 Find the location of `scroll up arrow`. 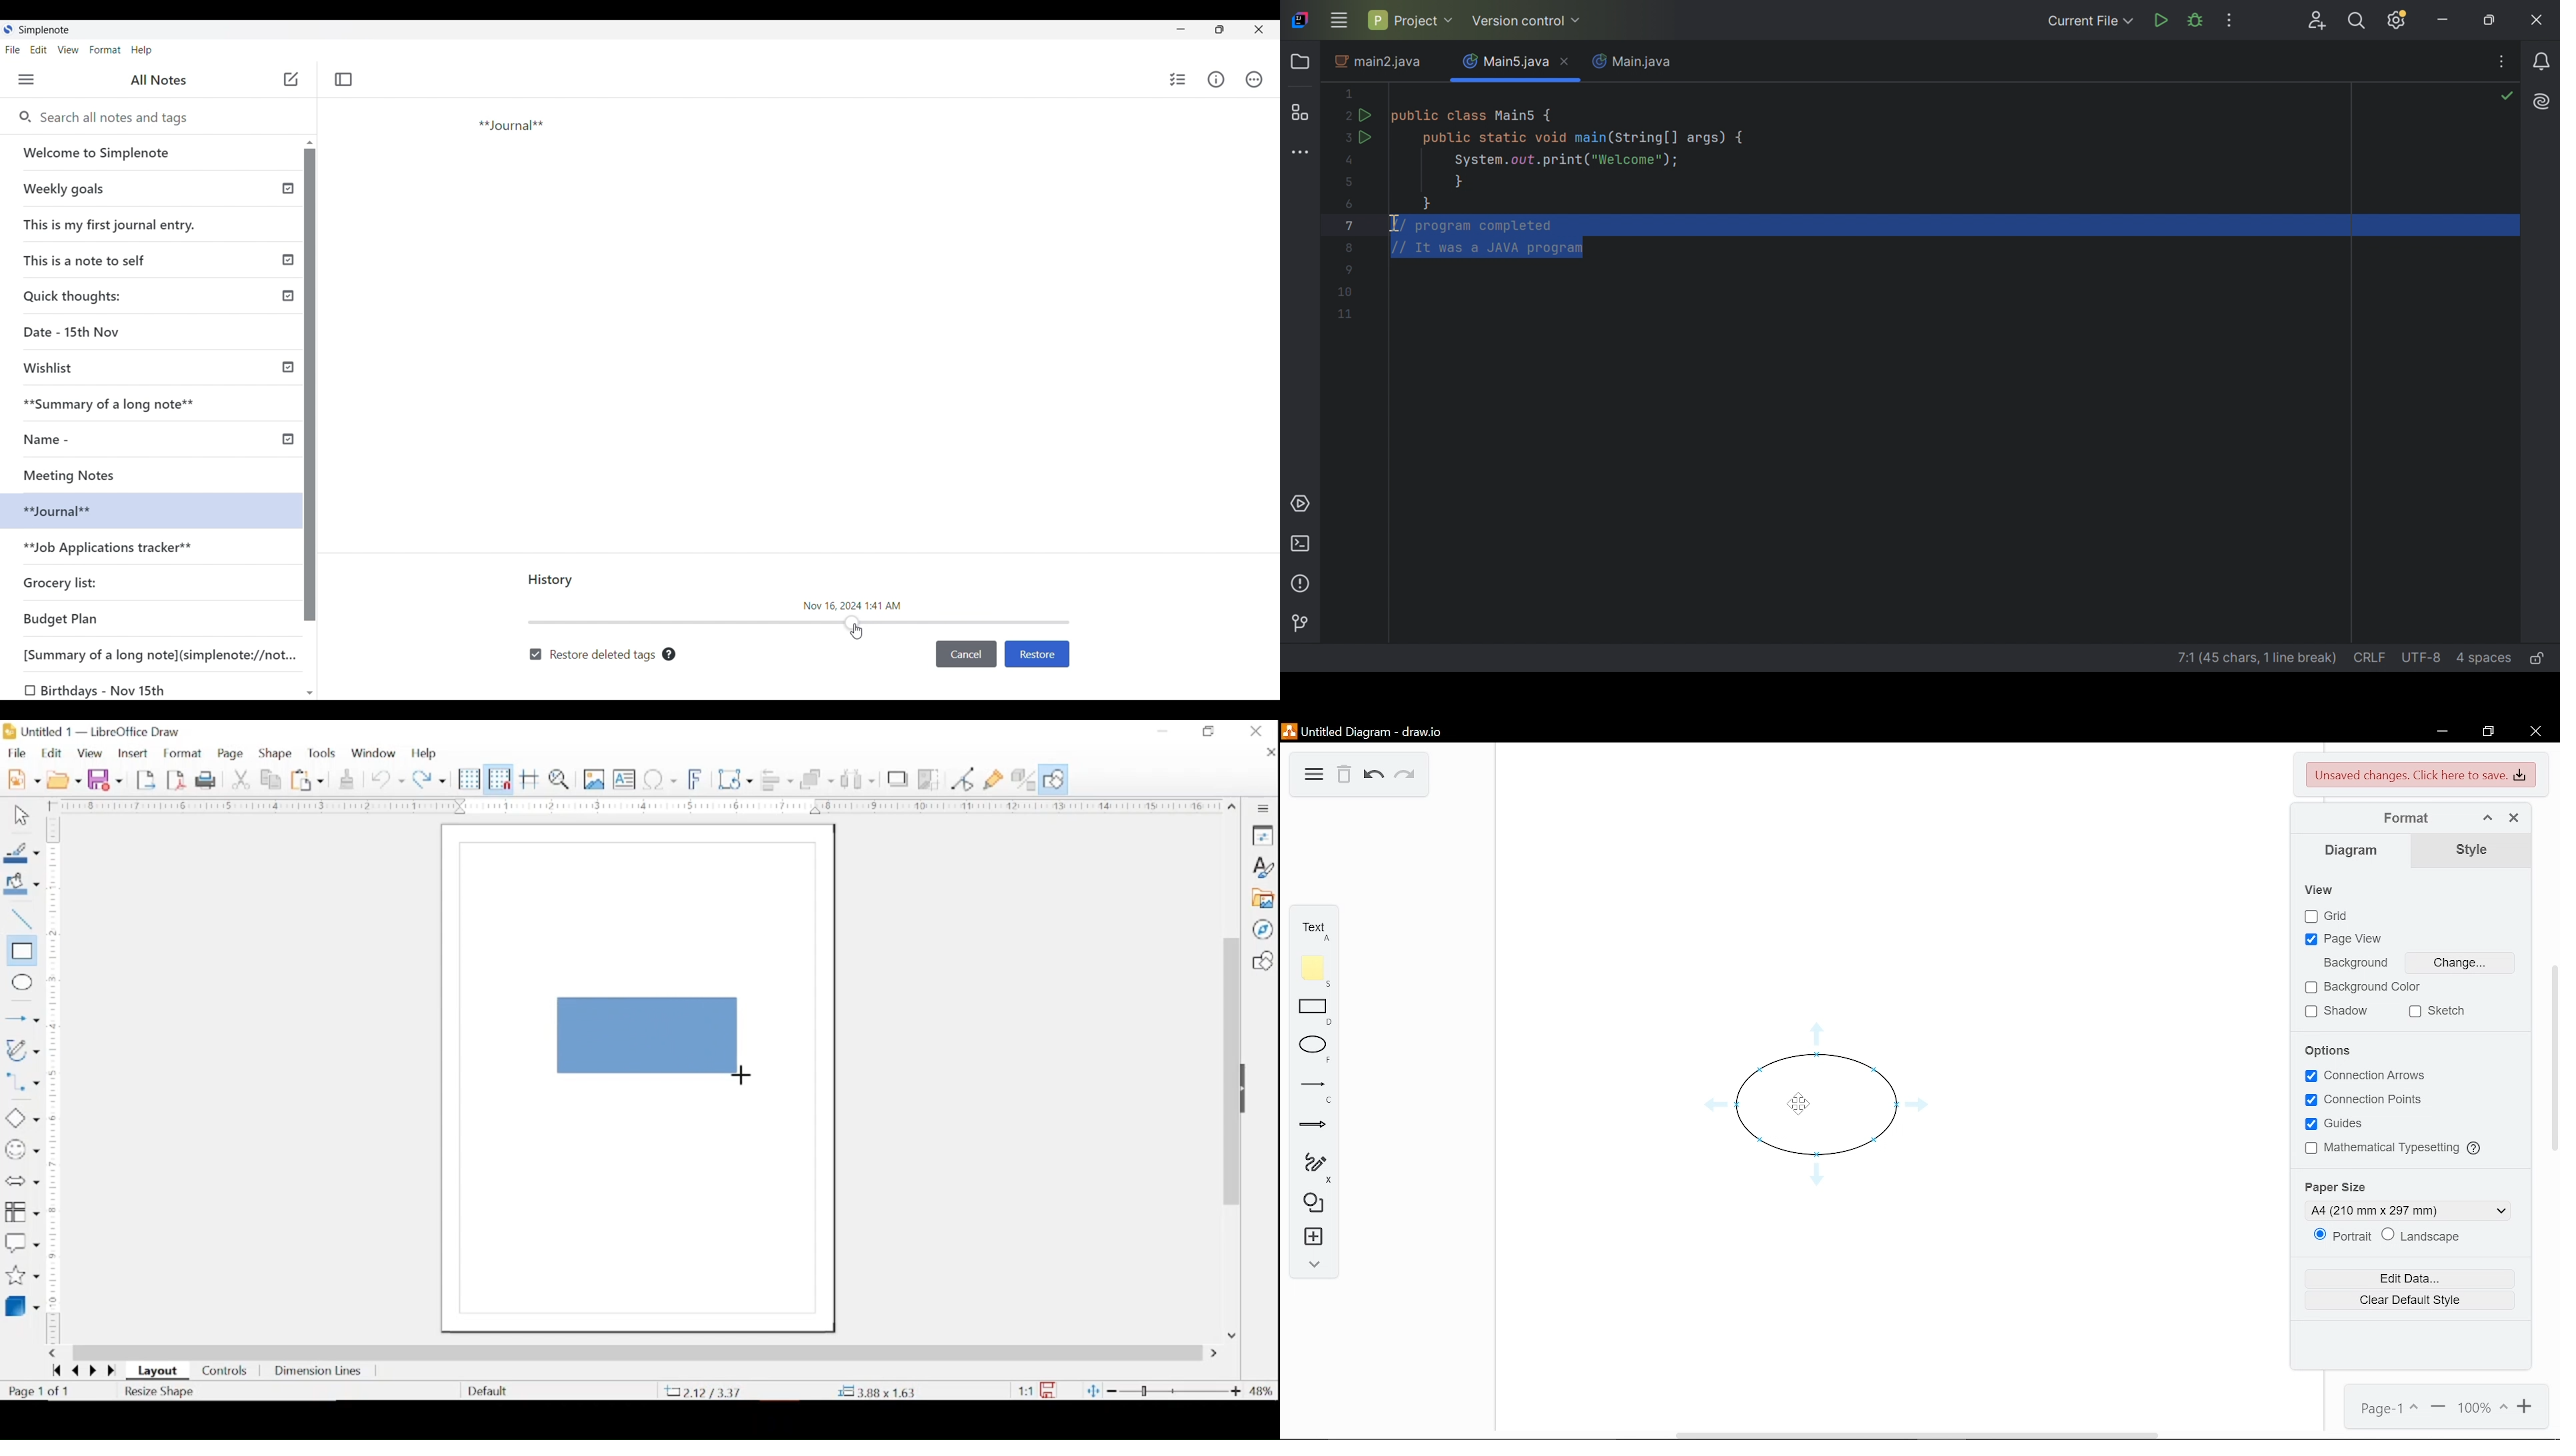

scroll up arrow is located at coordinates (1233, 804).